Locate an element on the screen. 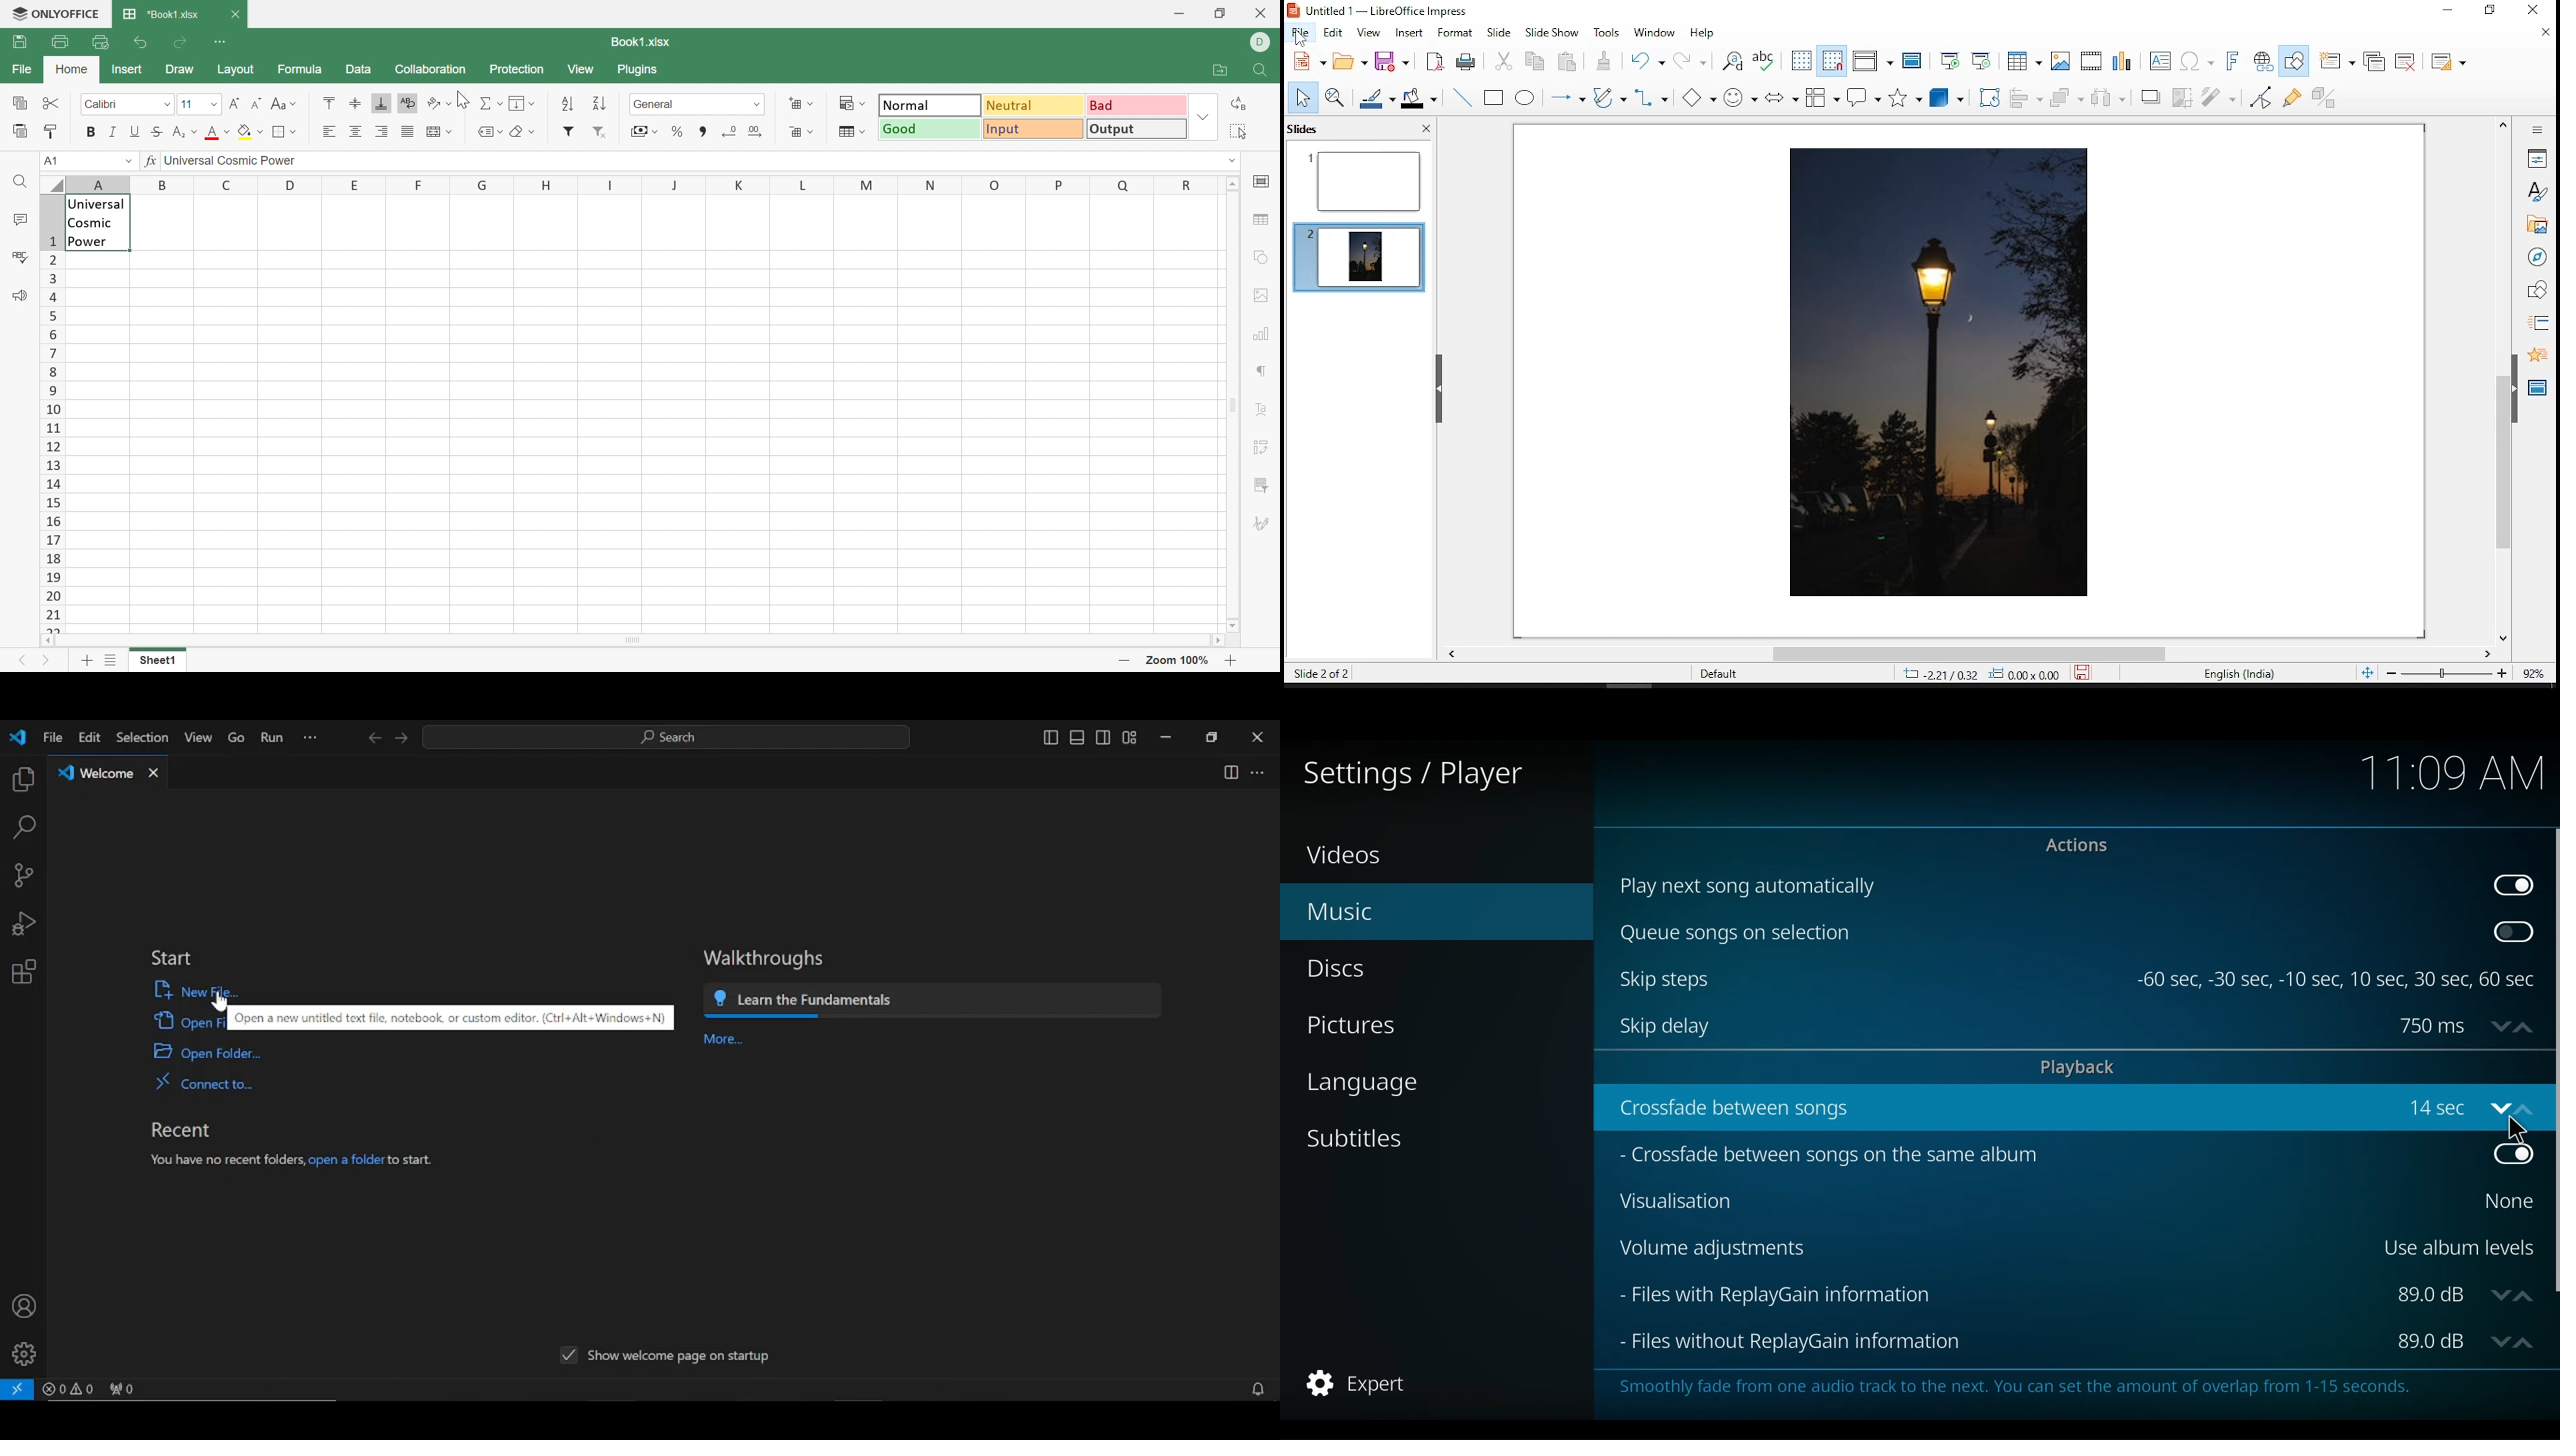 This screenshot has width=2576, height=1456. Drop Down is located at coordinates (165, 104).